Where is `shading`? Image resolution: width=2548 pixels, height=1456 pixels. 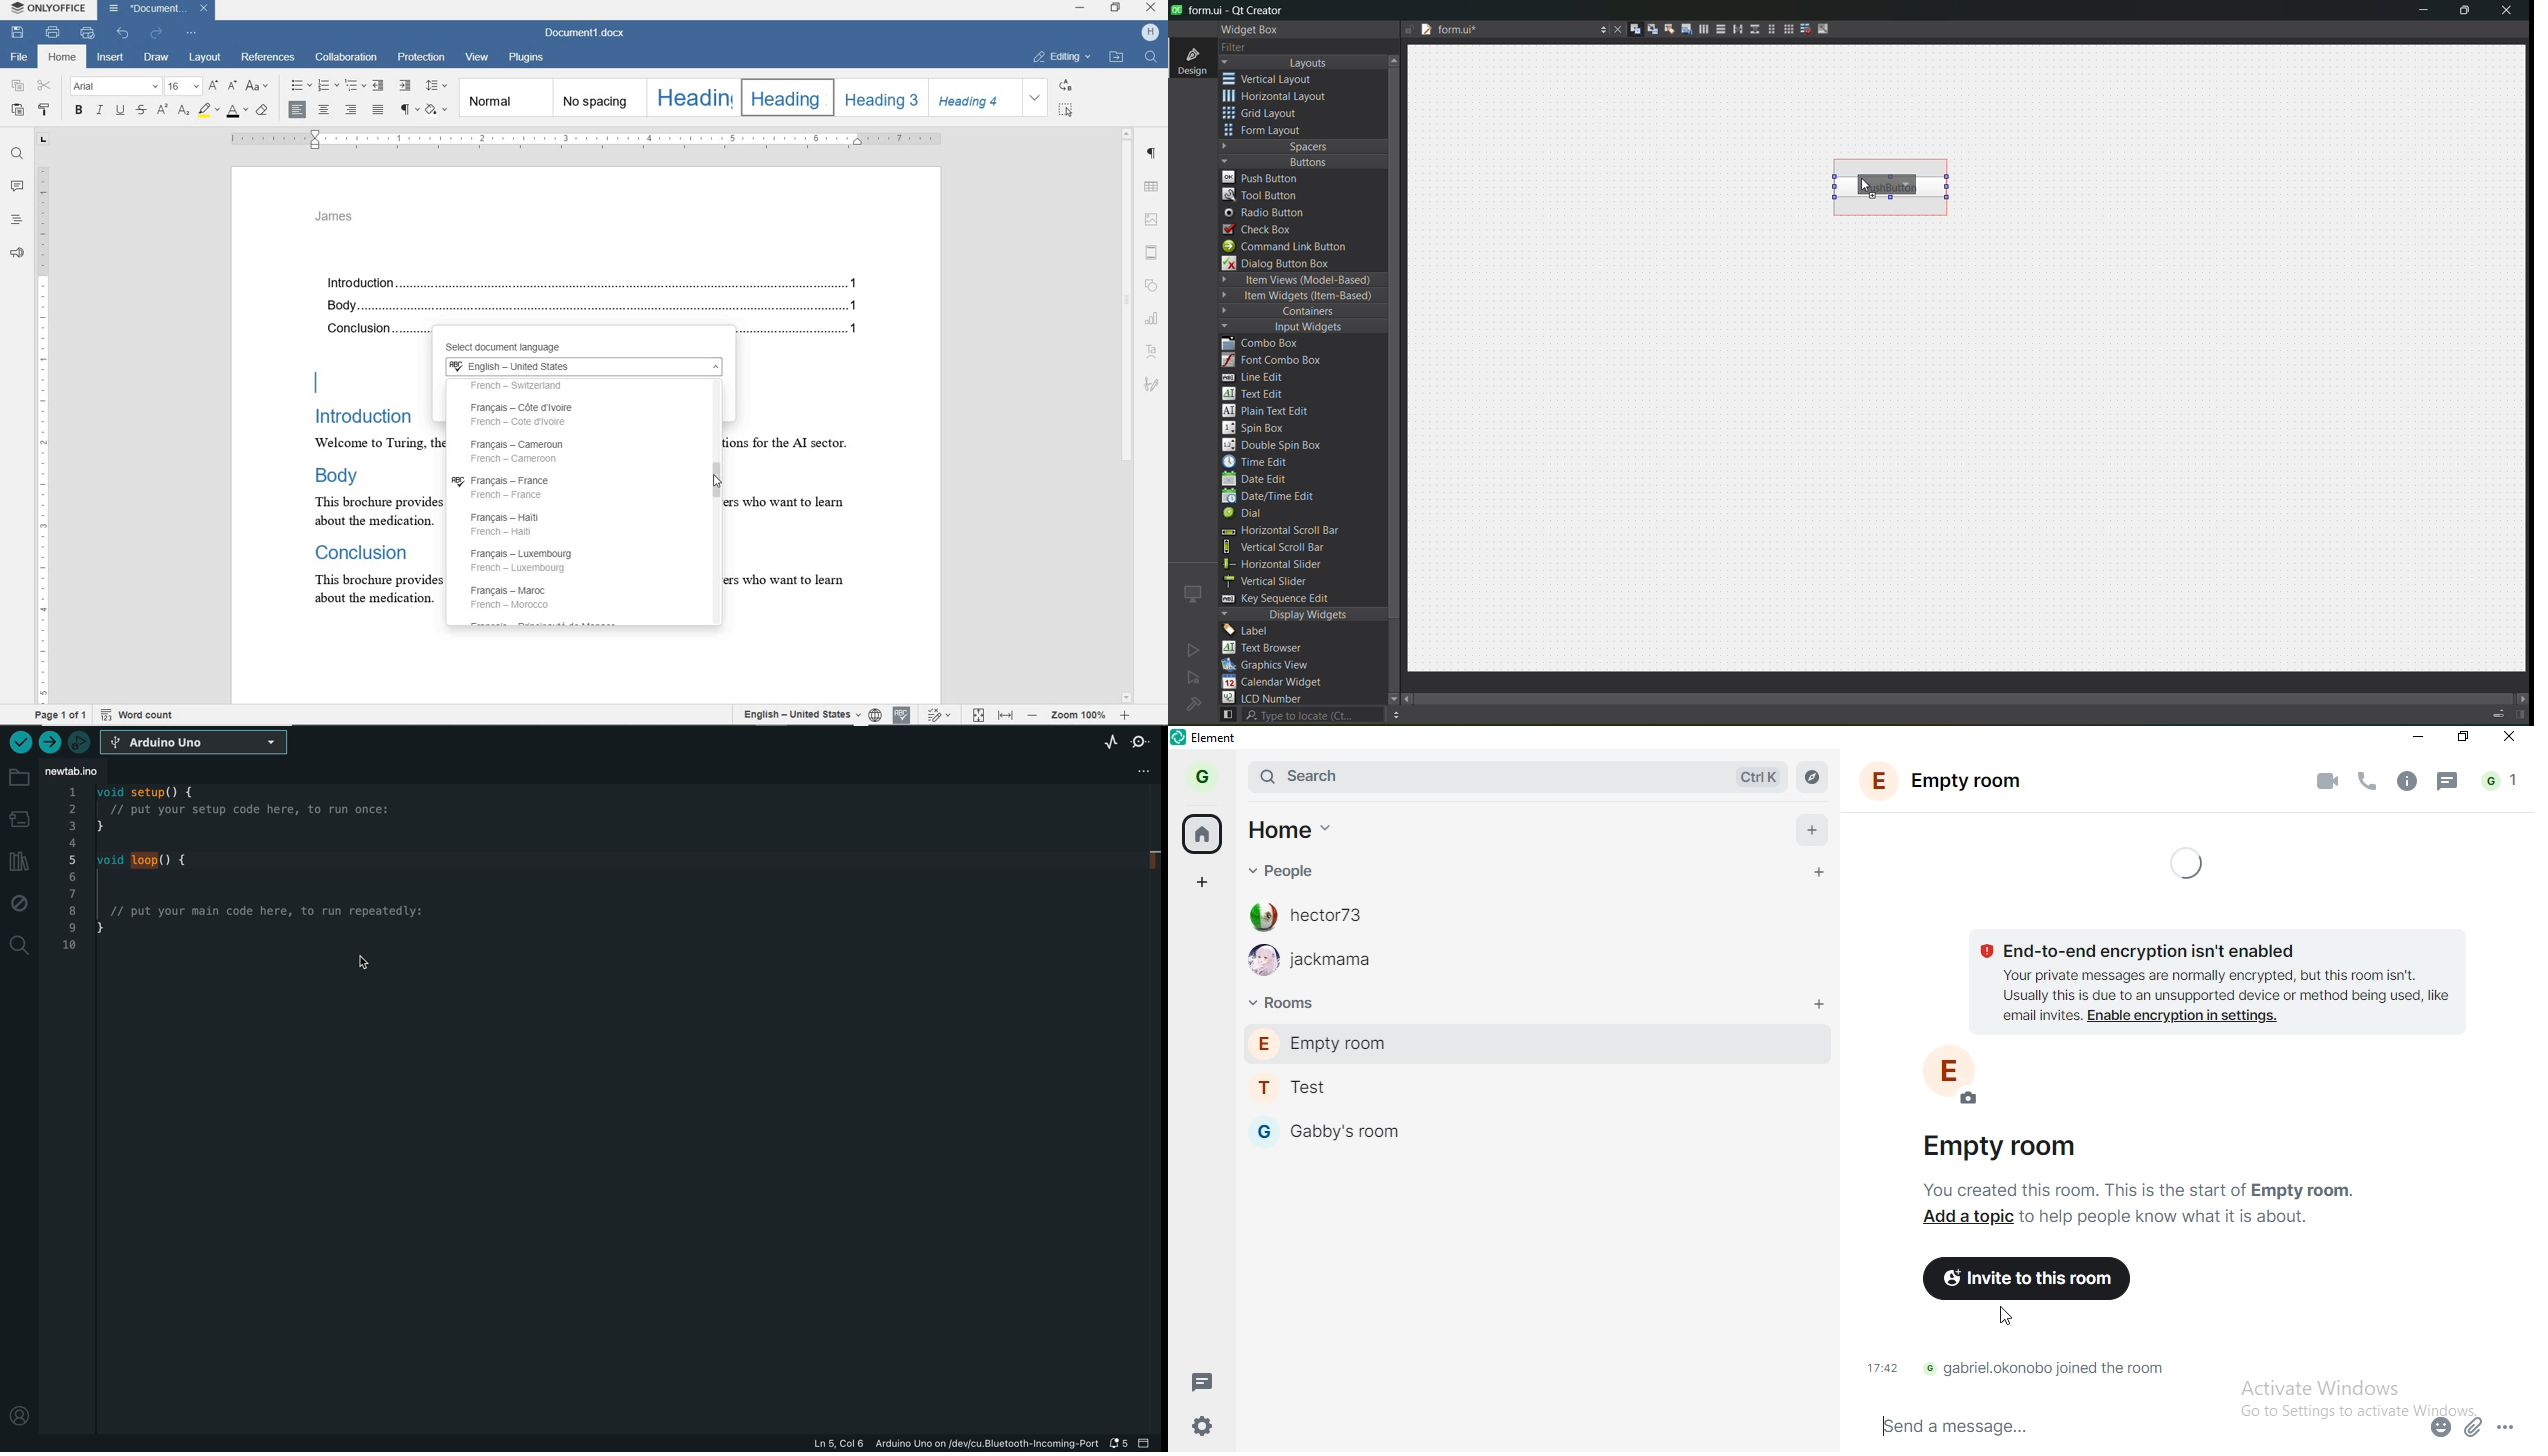 shading is located at coordinates (439, 109).